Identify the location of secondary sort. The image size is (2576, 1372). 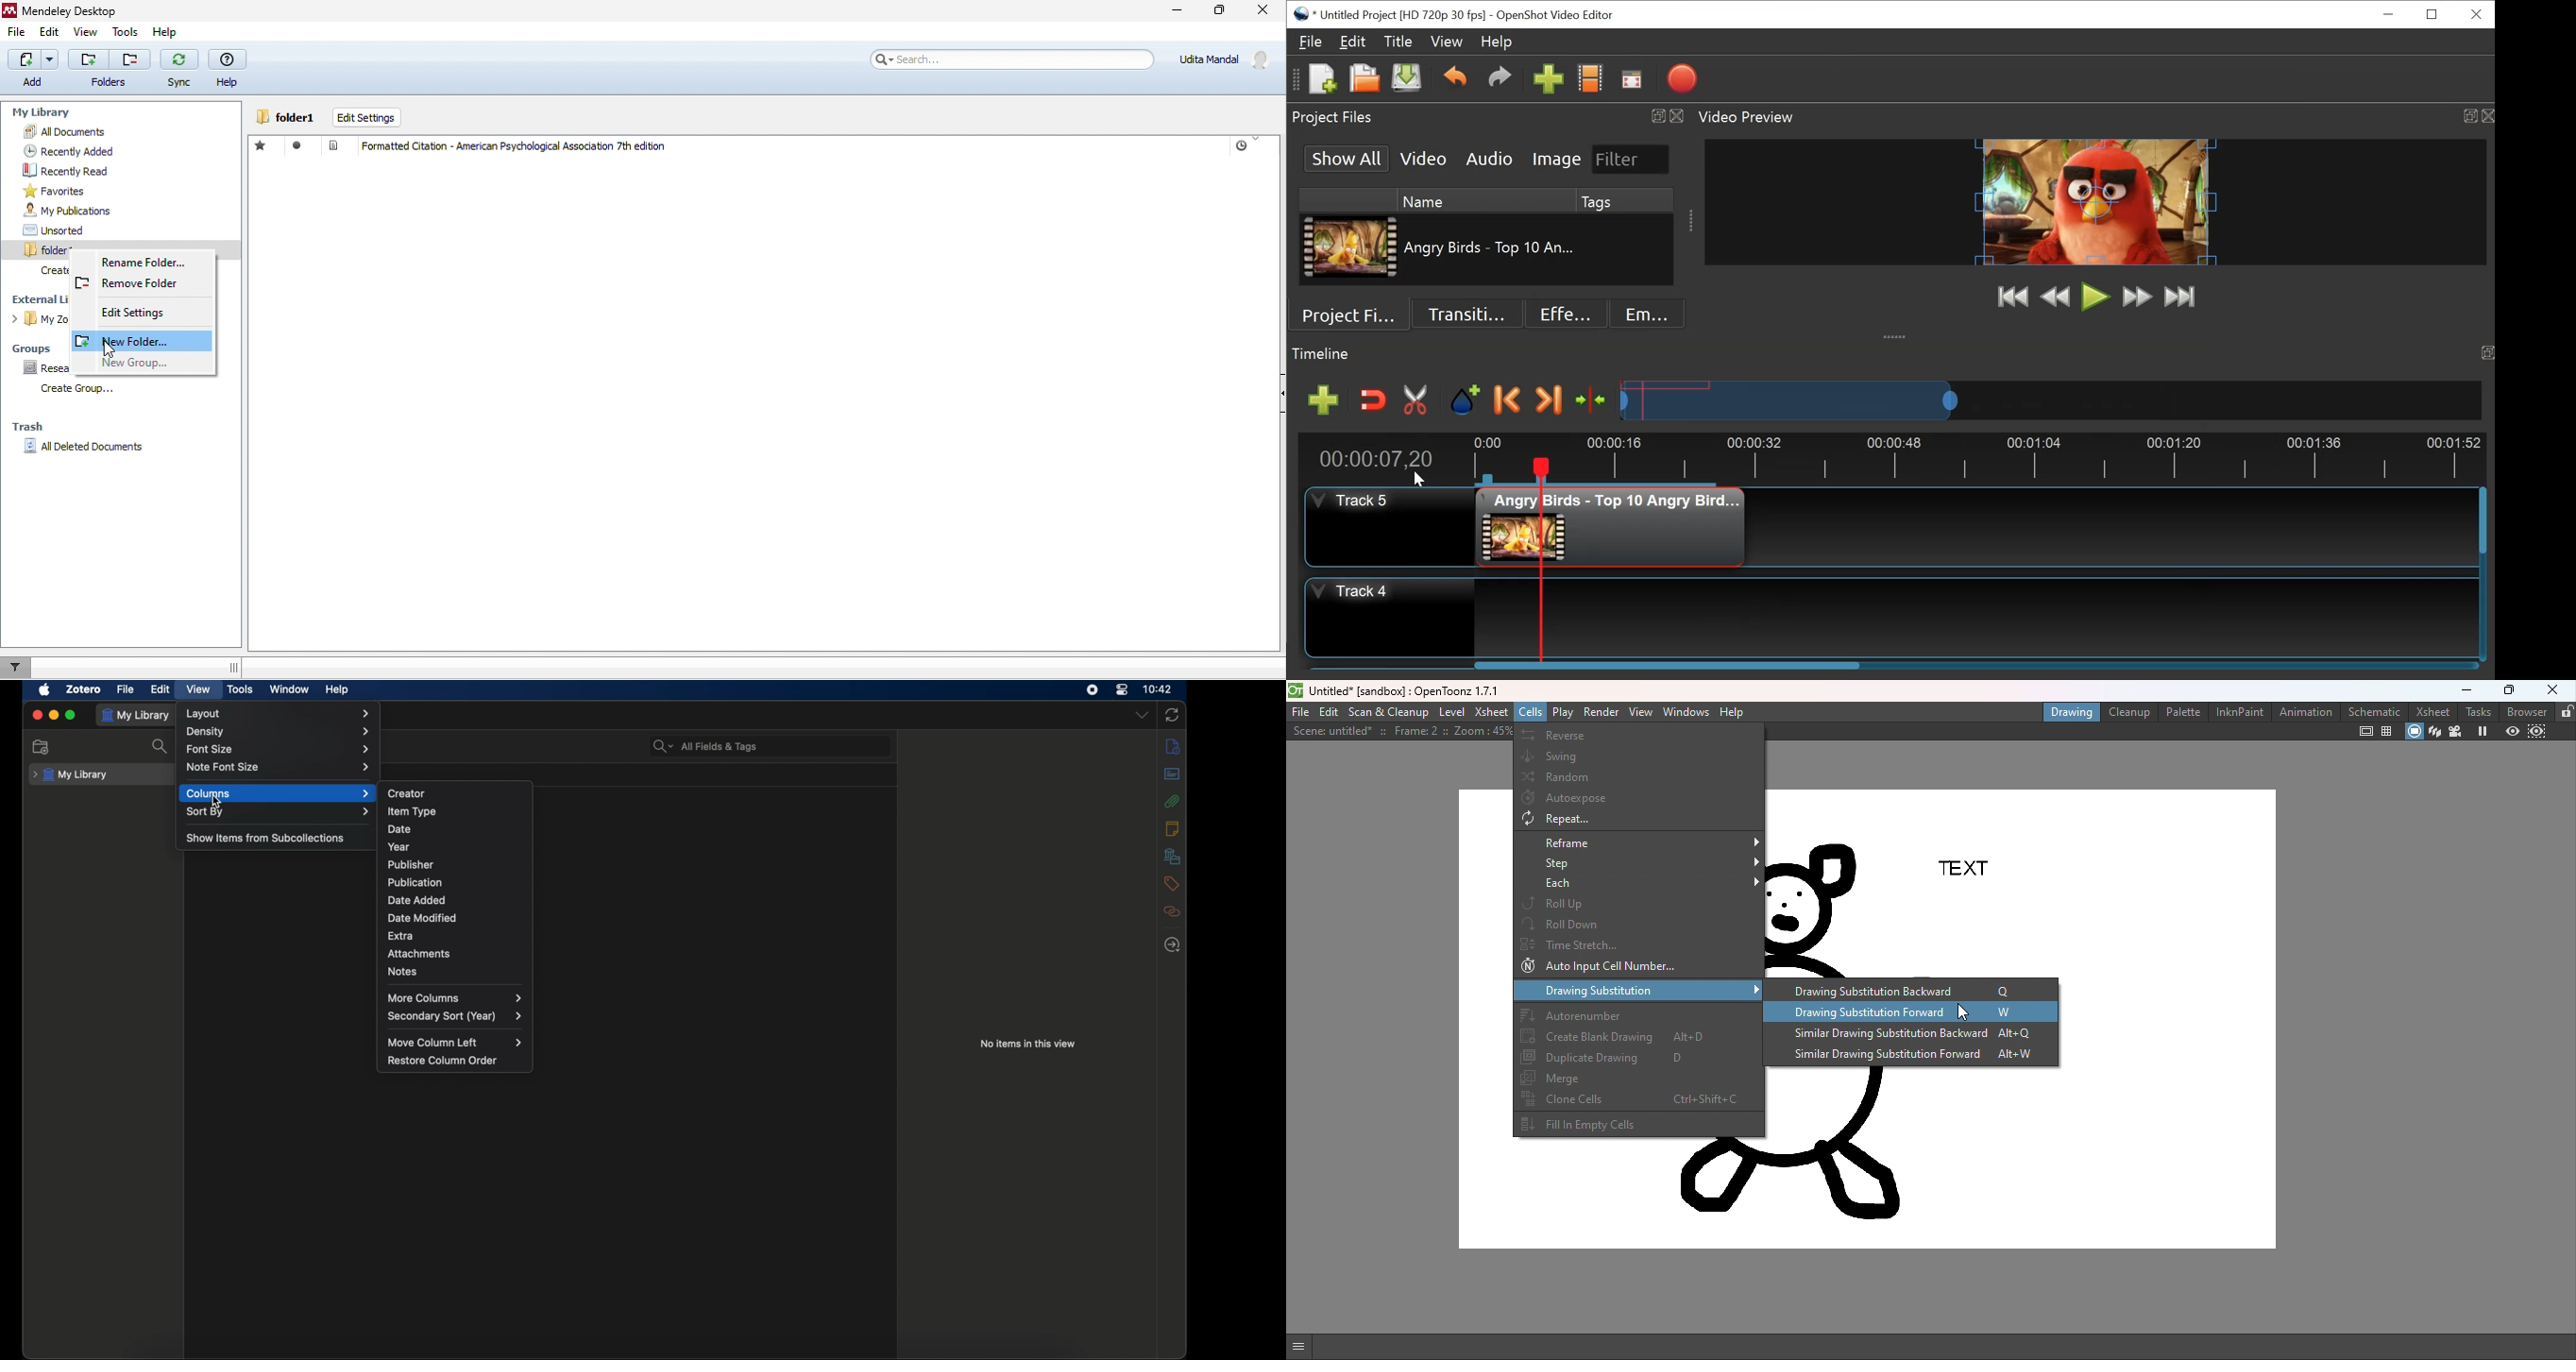
(456, 1016).